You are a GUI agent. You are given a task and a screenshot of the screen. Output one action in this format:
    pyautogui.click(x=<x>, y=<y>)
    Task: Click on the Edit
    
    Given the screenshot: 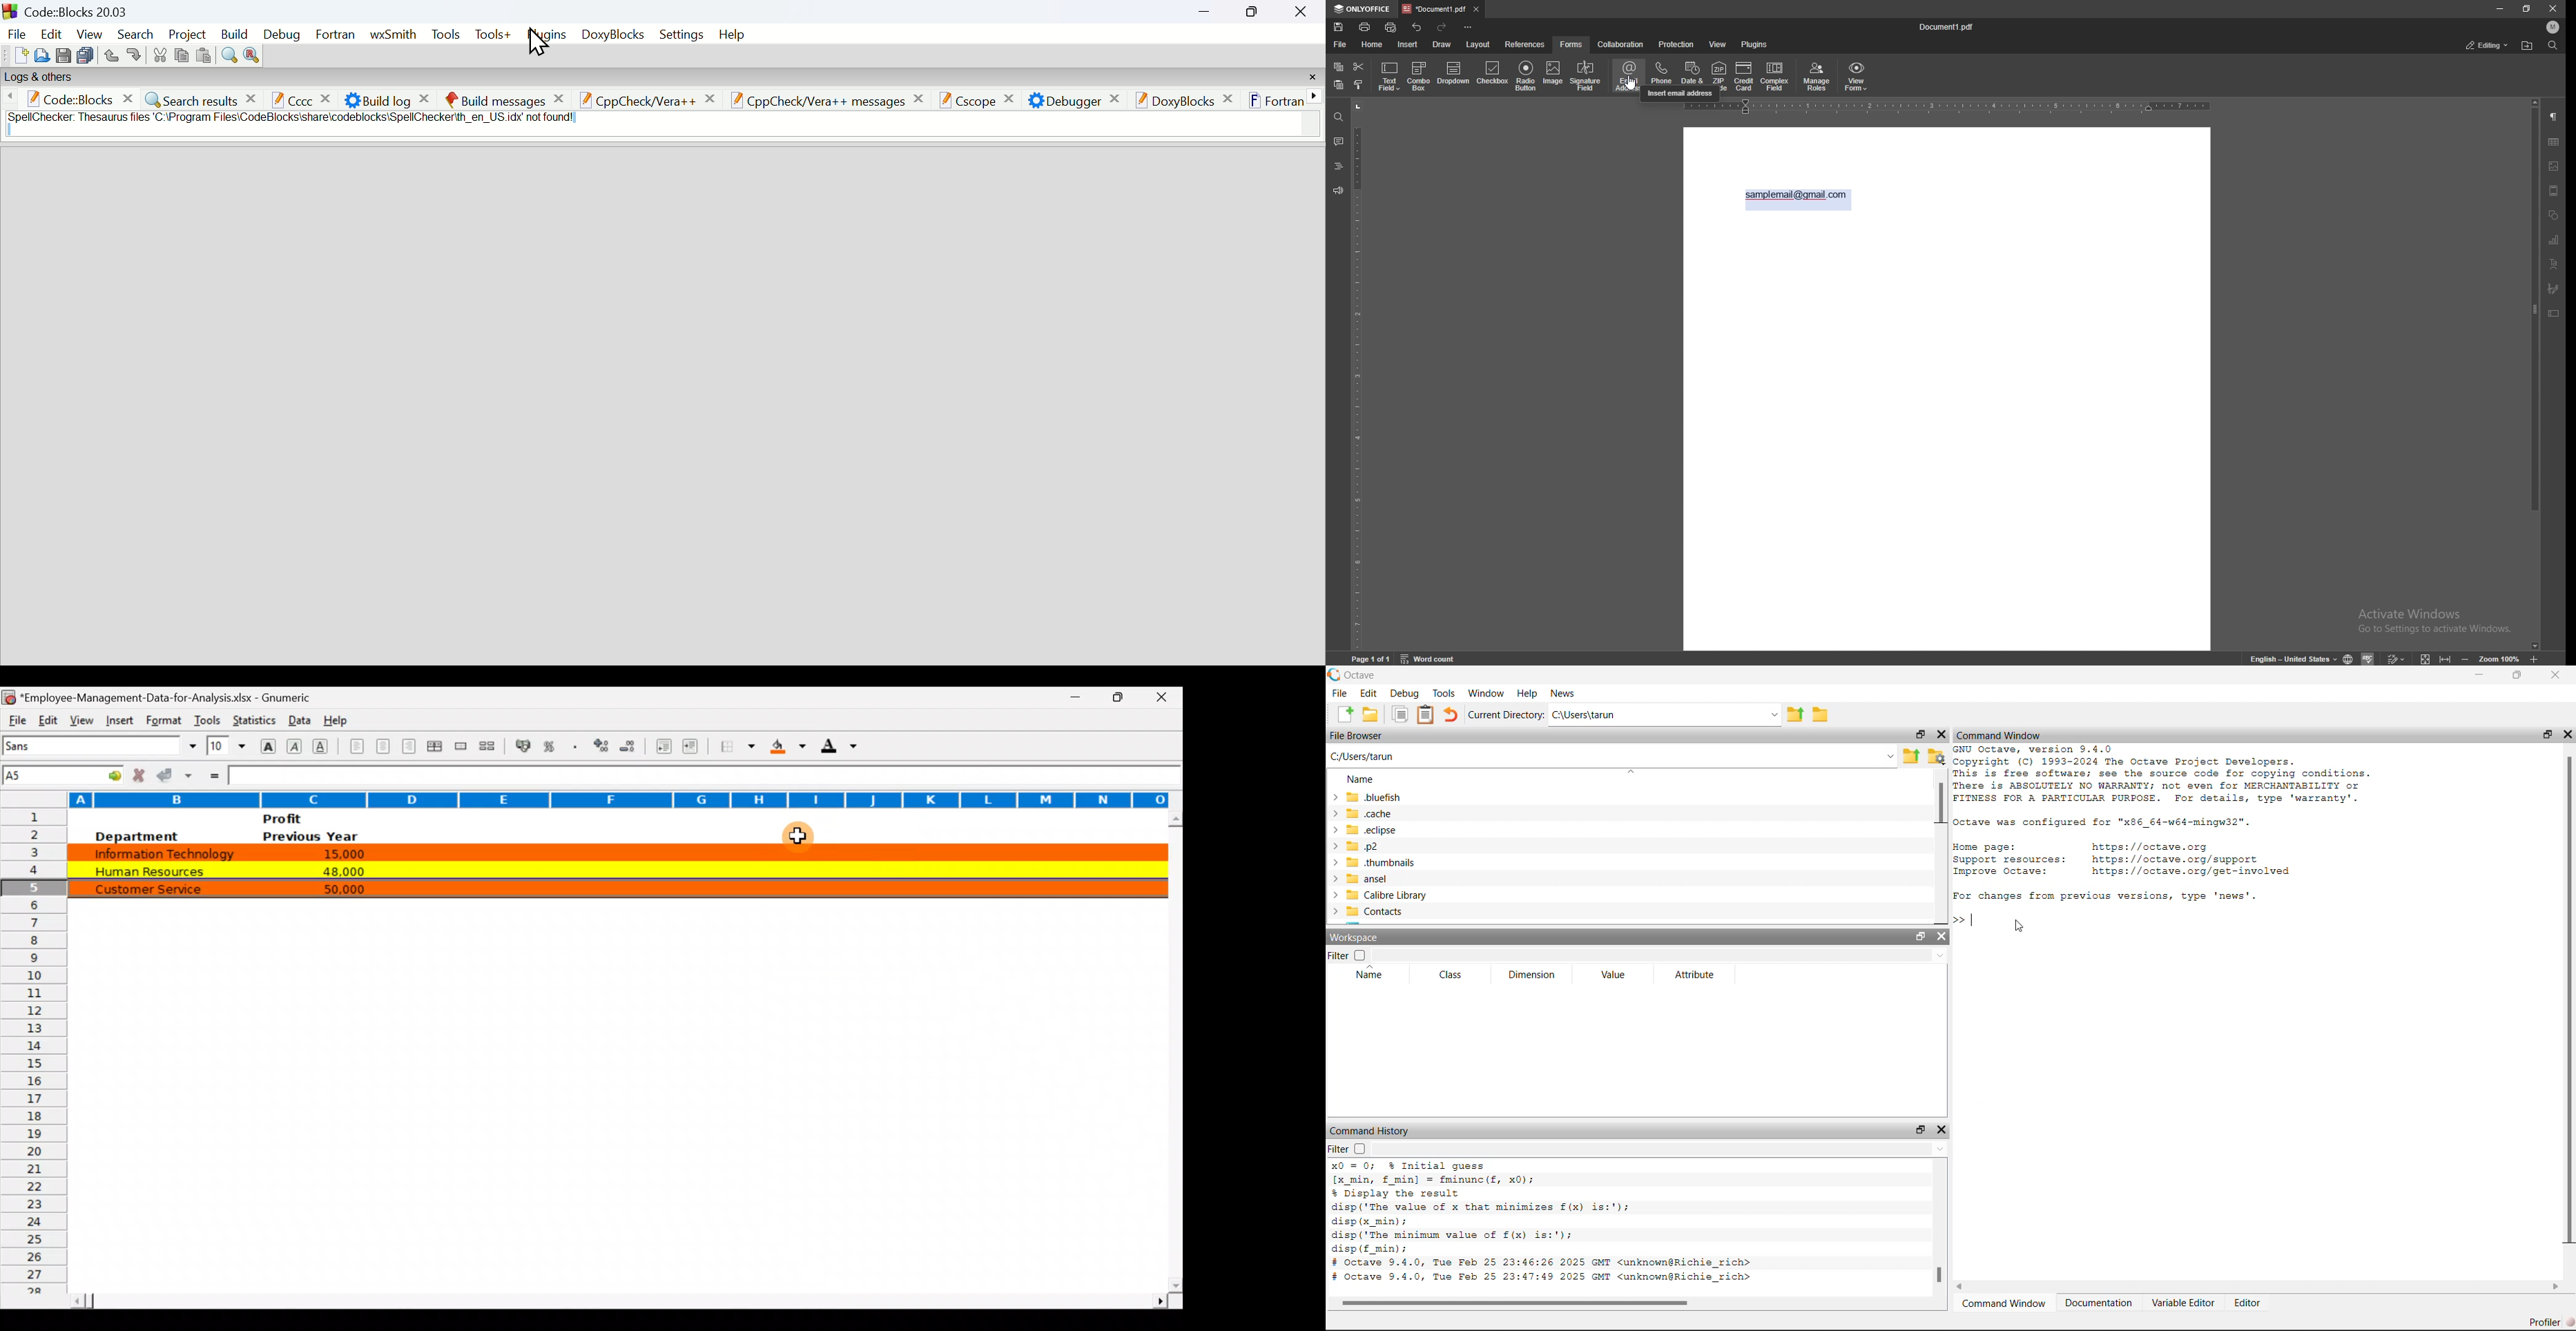 What is the action you would take?
    pyautogui.click(x=47, y=718)
    